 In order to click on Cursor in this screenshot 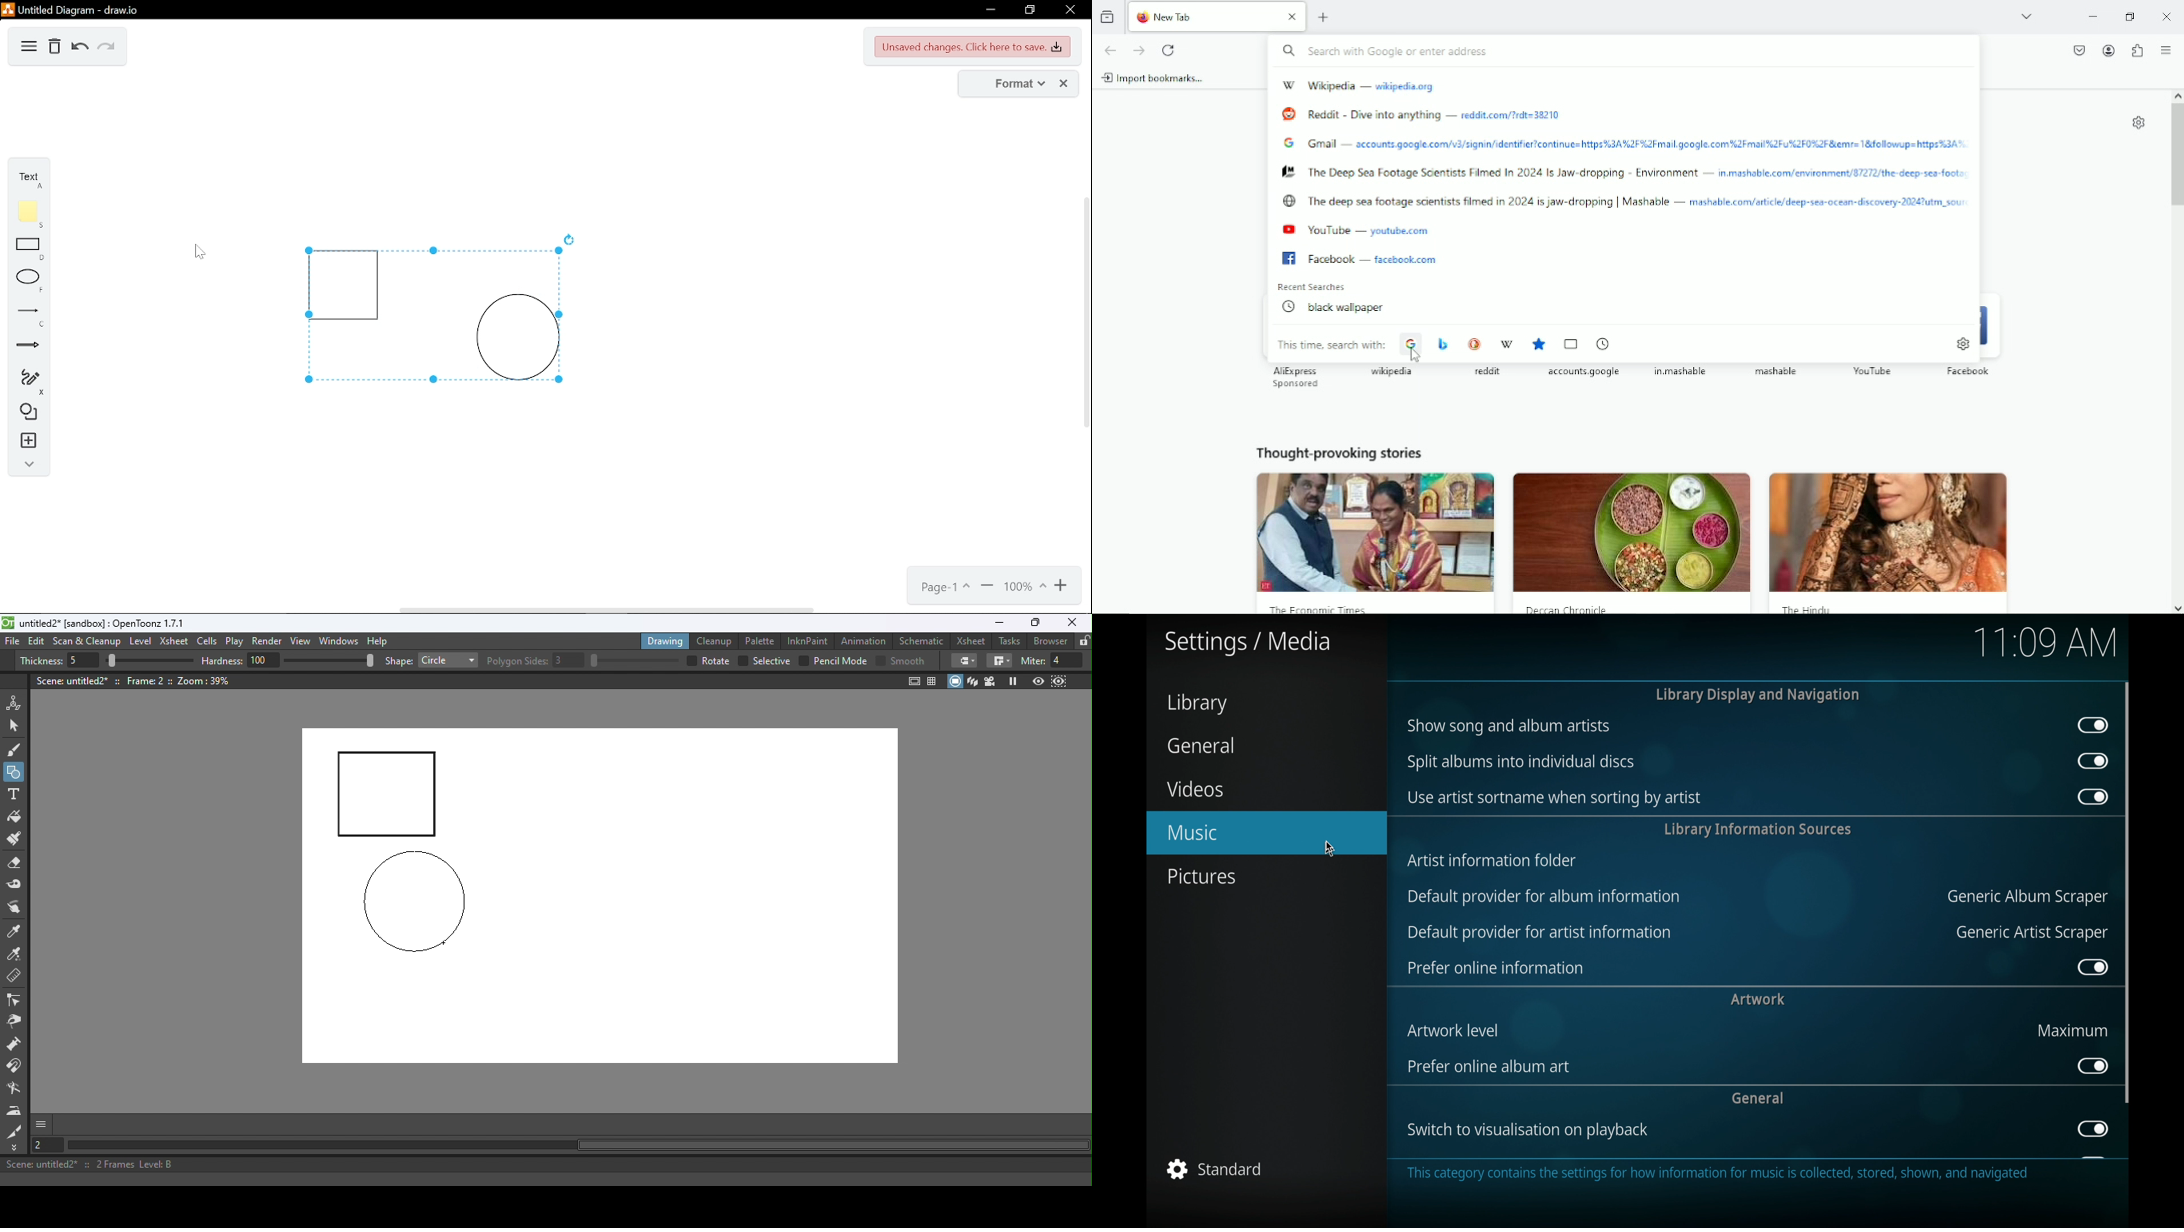, I will do `click(198, 254)`.